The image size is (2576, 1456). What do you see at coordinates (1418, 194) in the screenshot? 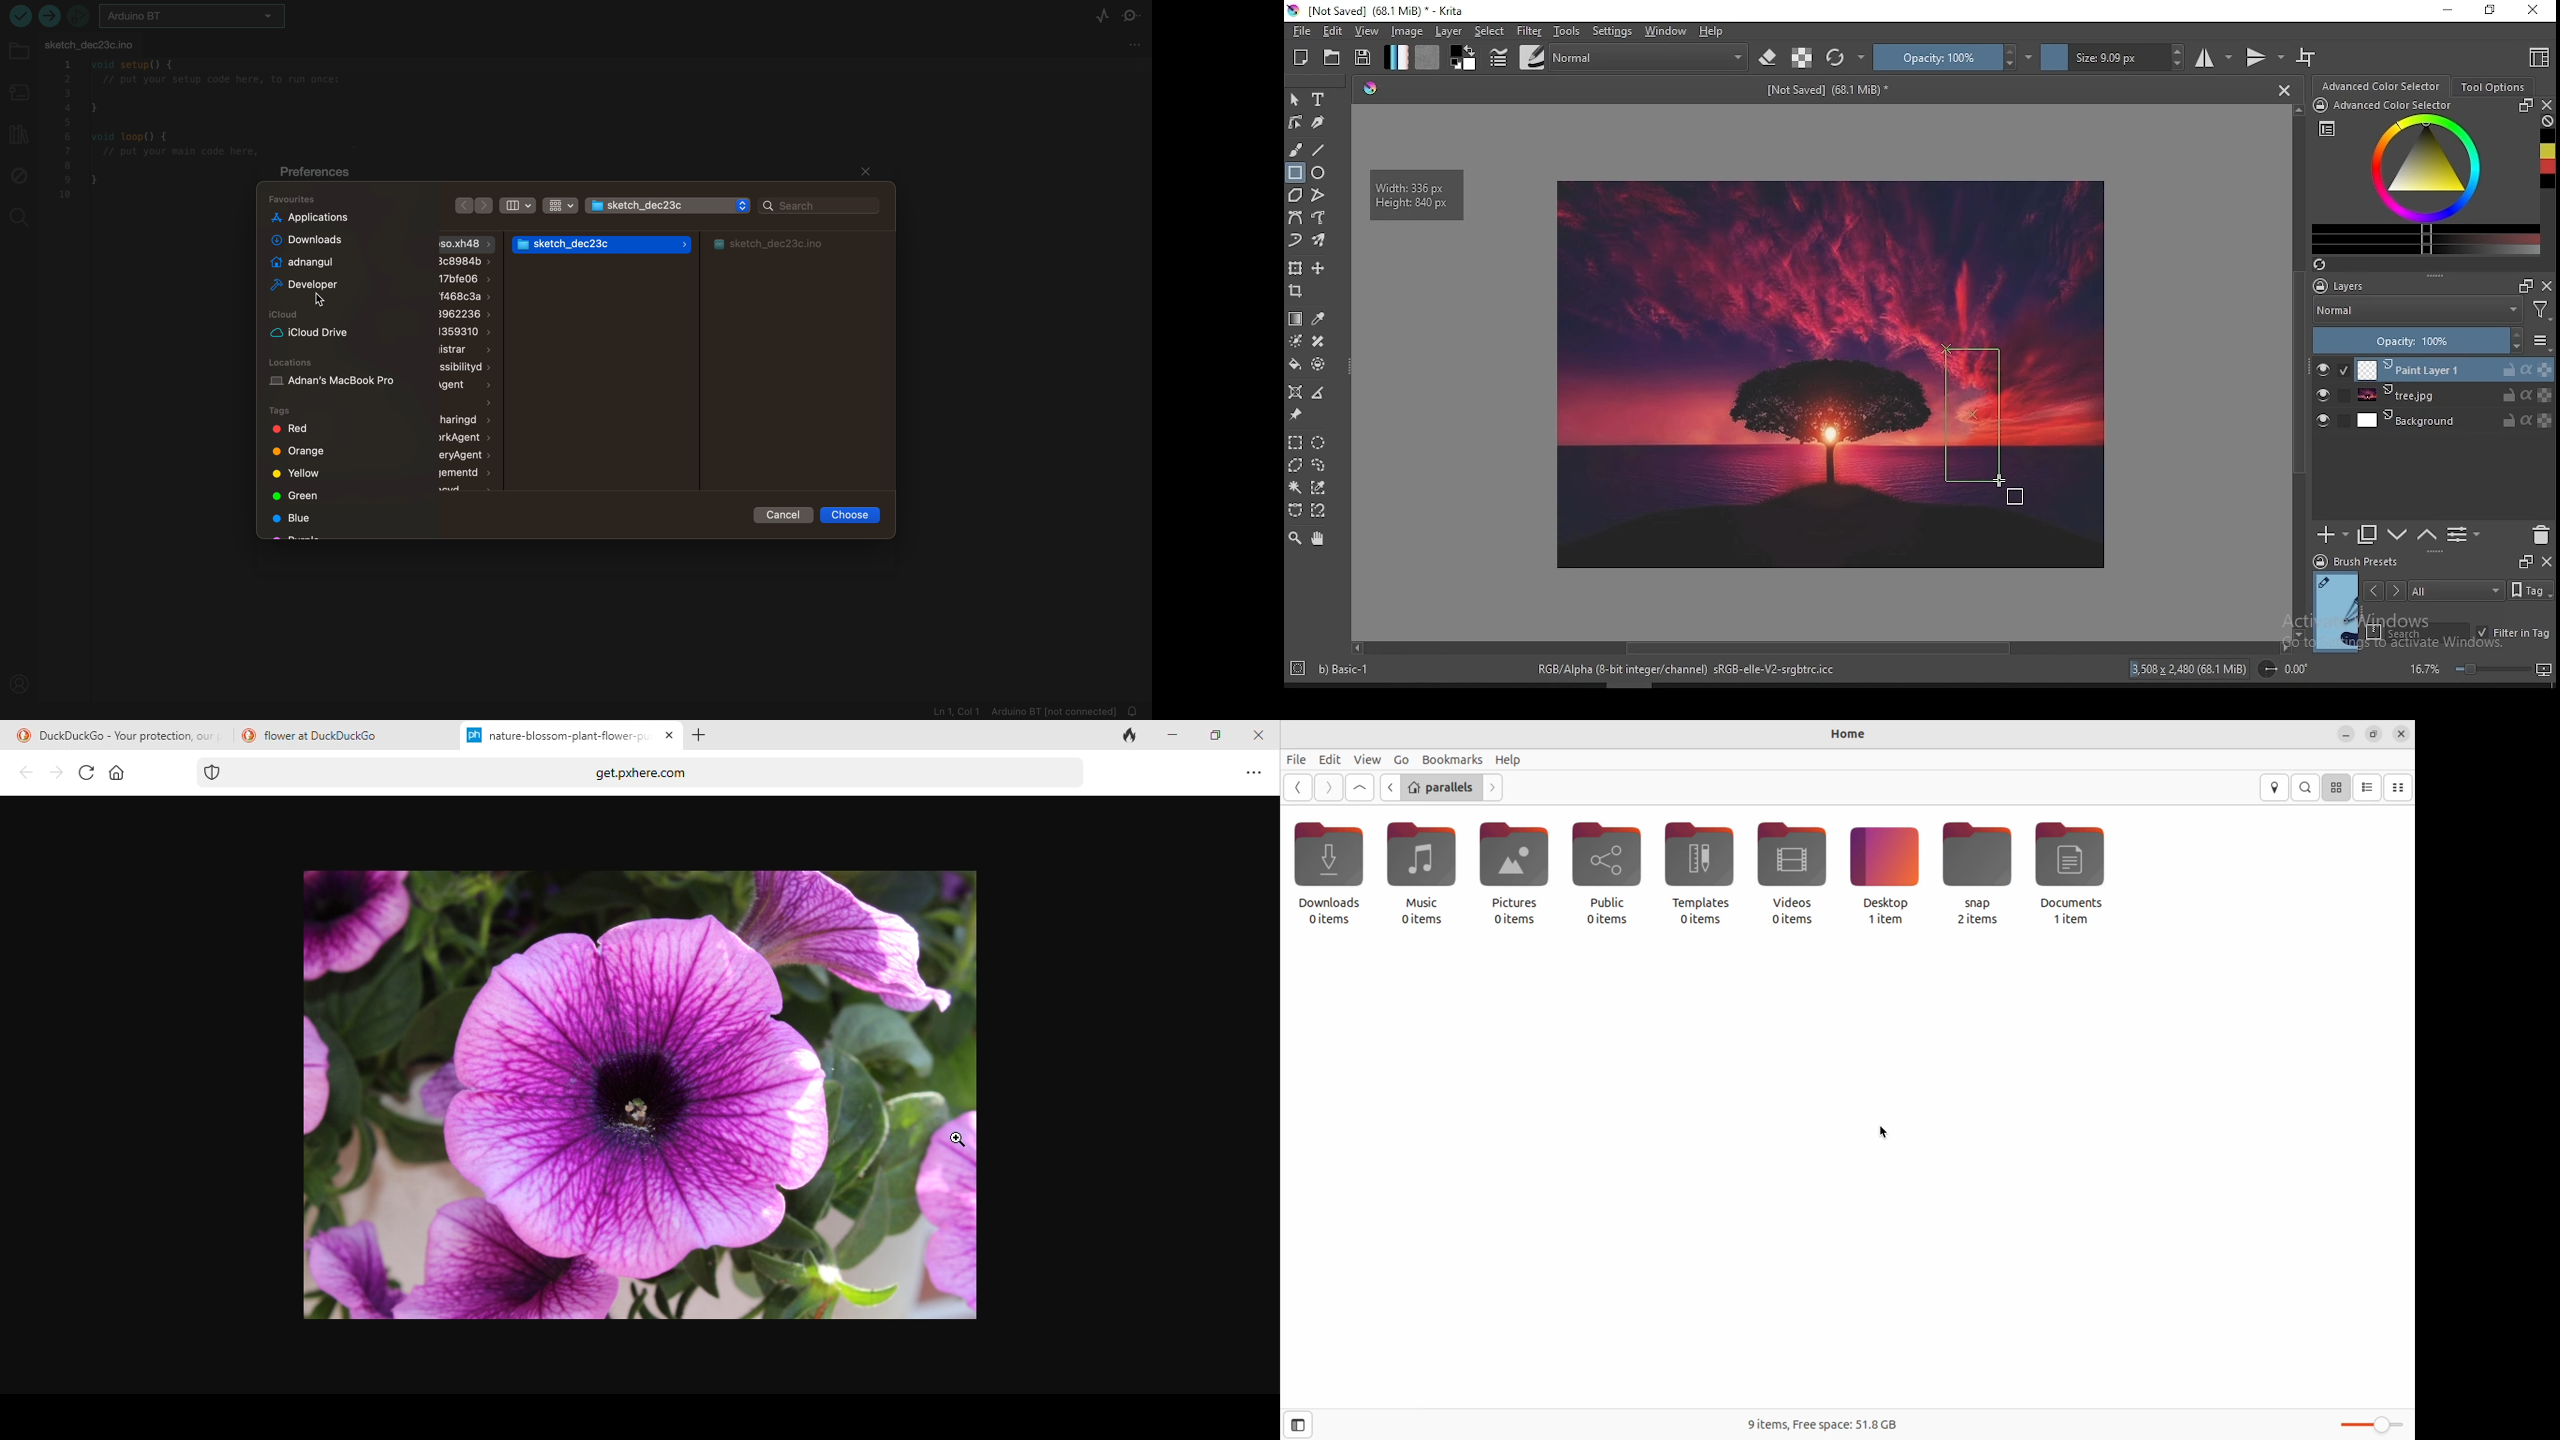
I see `width and height` at bounding box center [1418, 194].